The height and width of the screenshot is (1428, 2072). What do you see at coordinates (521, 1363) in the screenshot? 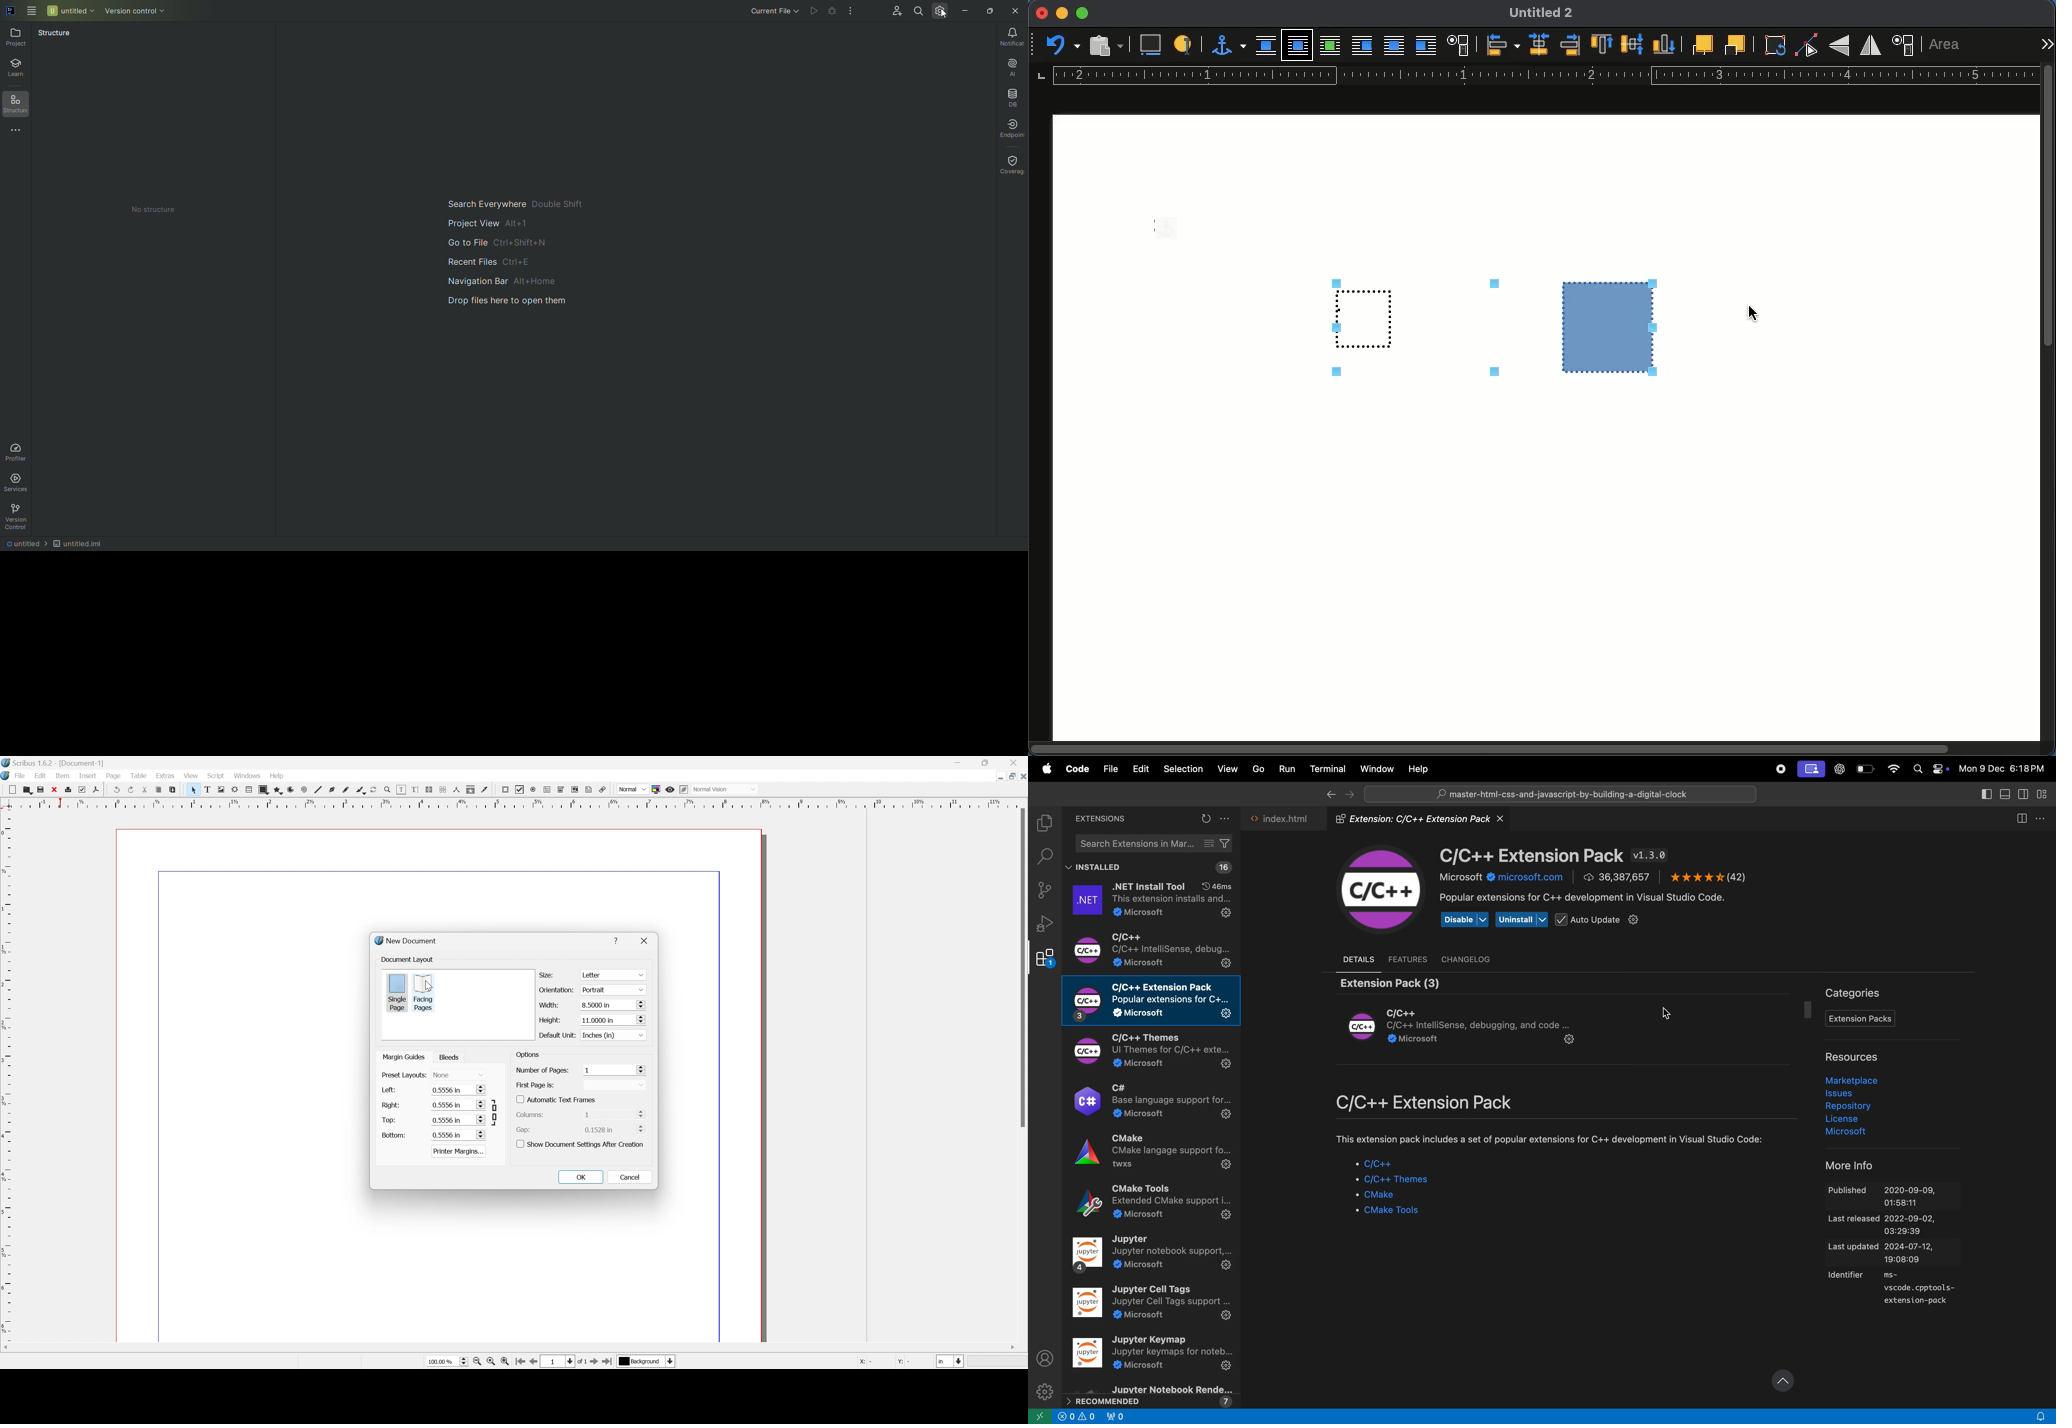
I see `go to first page` at bounding box center [521, 1363].